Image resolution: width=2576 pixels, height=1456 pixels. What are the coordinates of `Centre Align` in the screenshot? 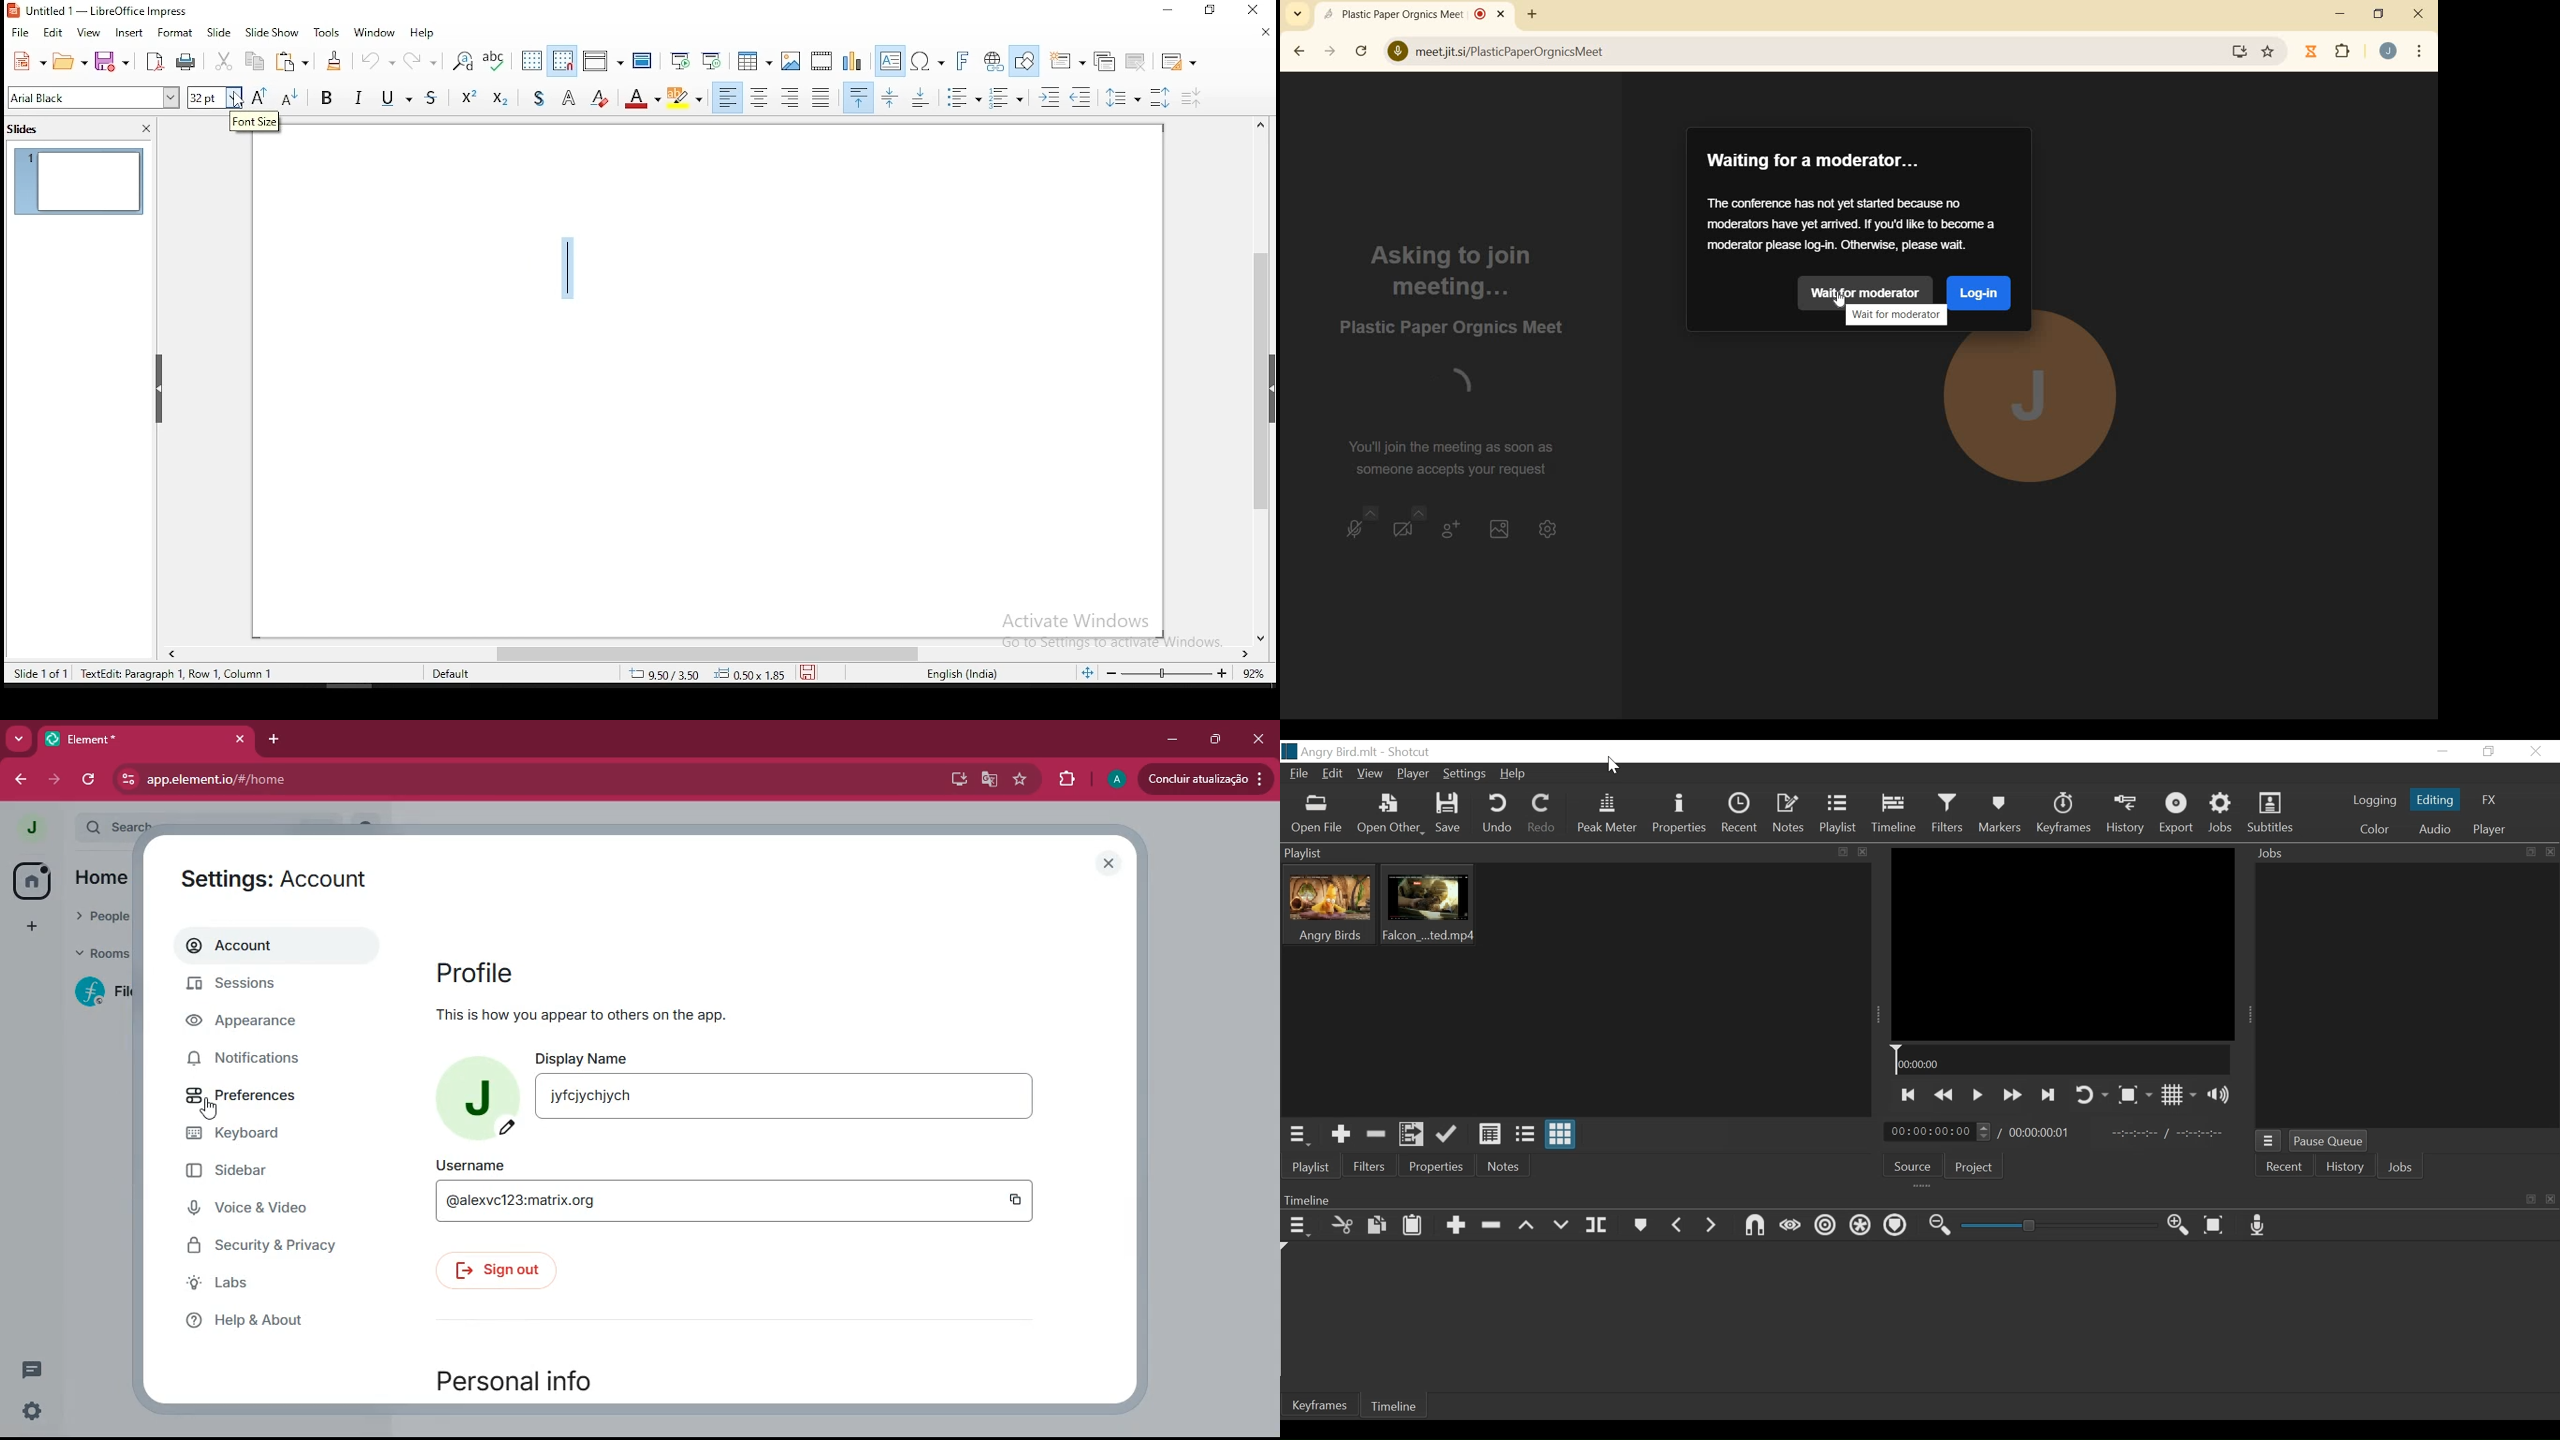 It's located at (759, 97).